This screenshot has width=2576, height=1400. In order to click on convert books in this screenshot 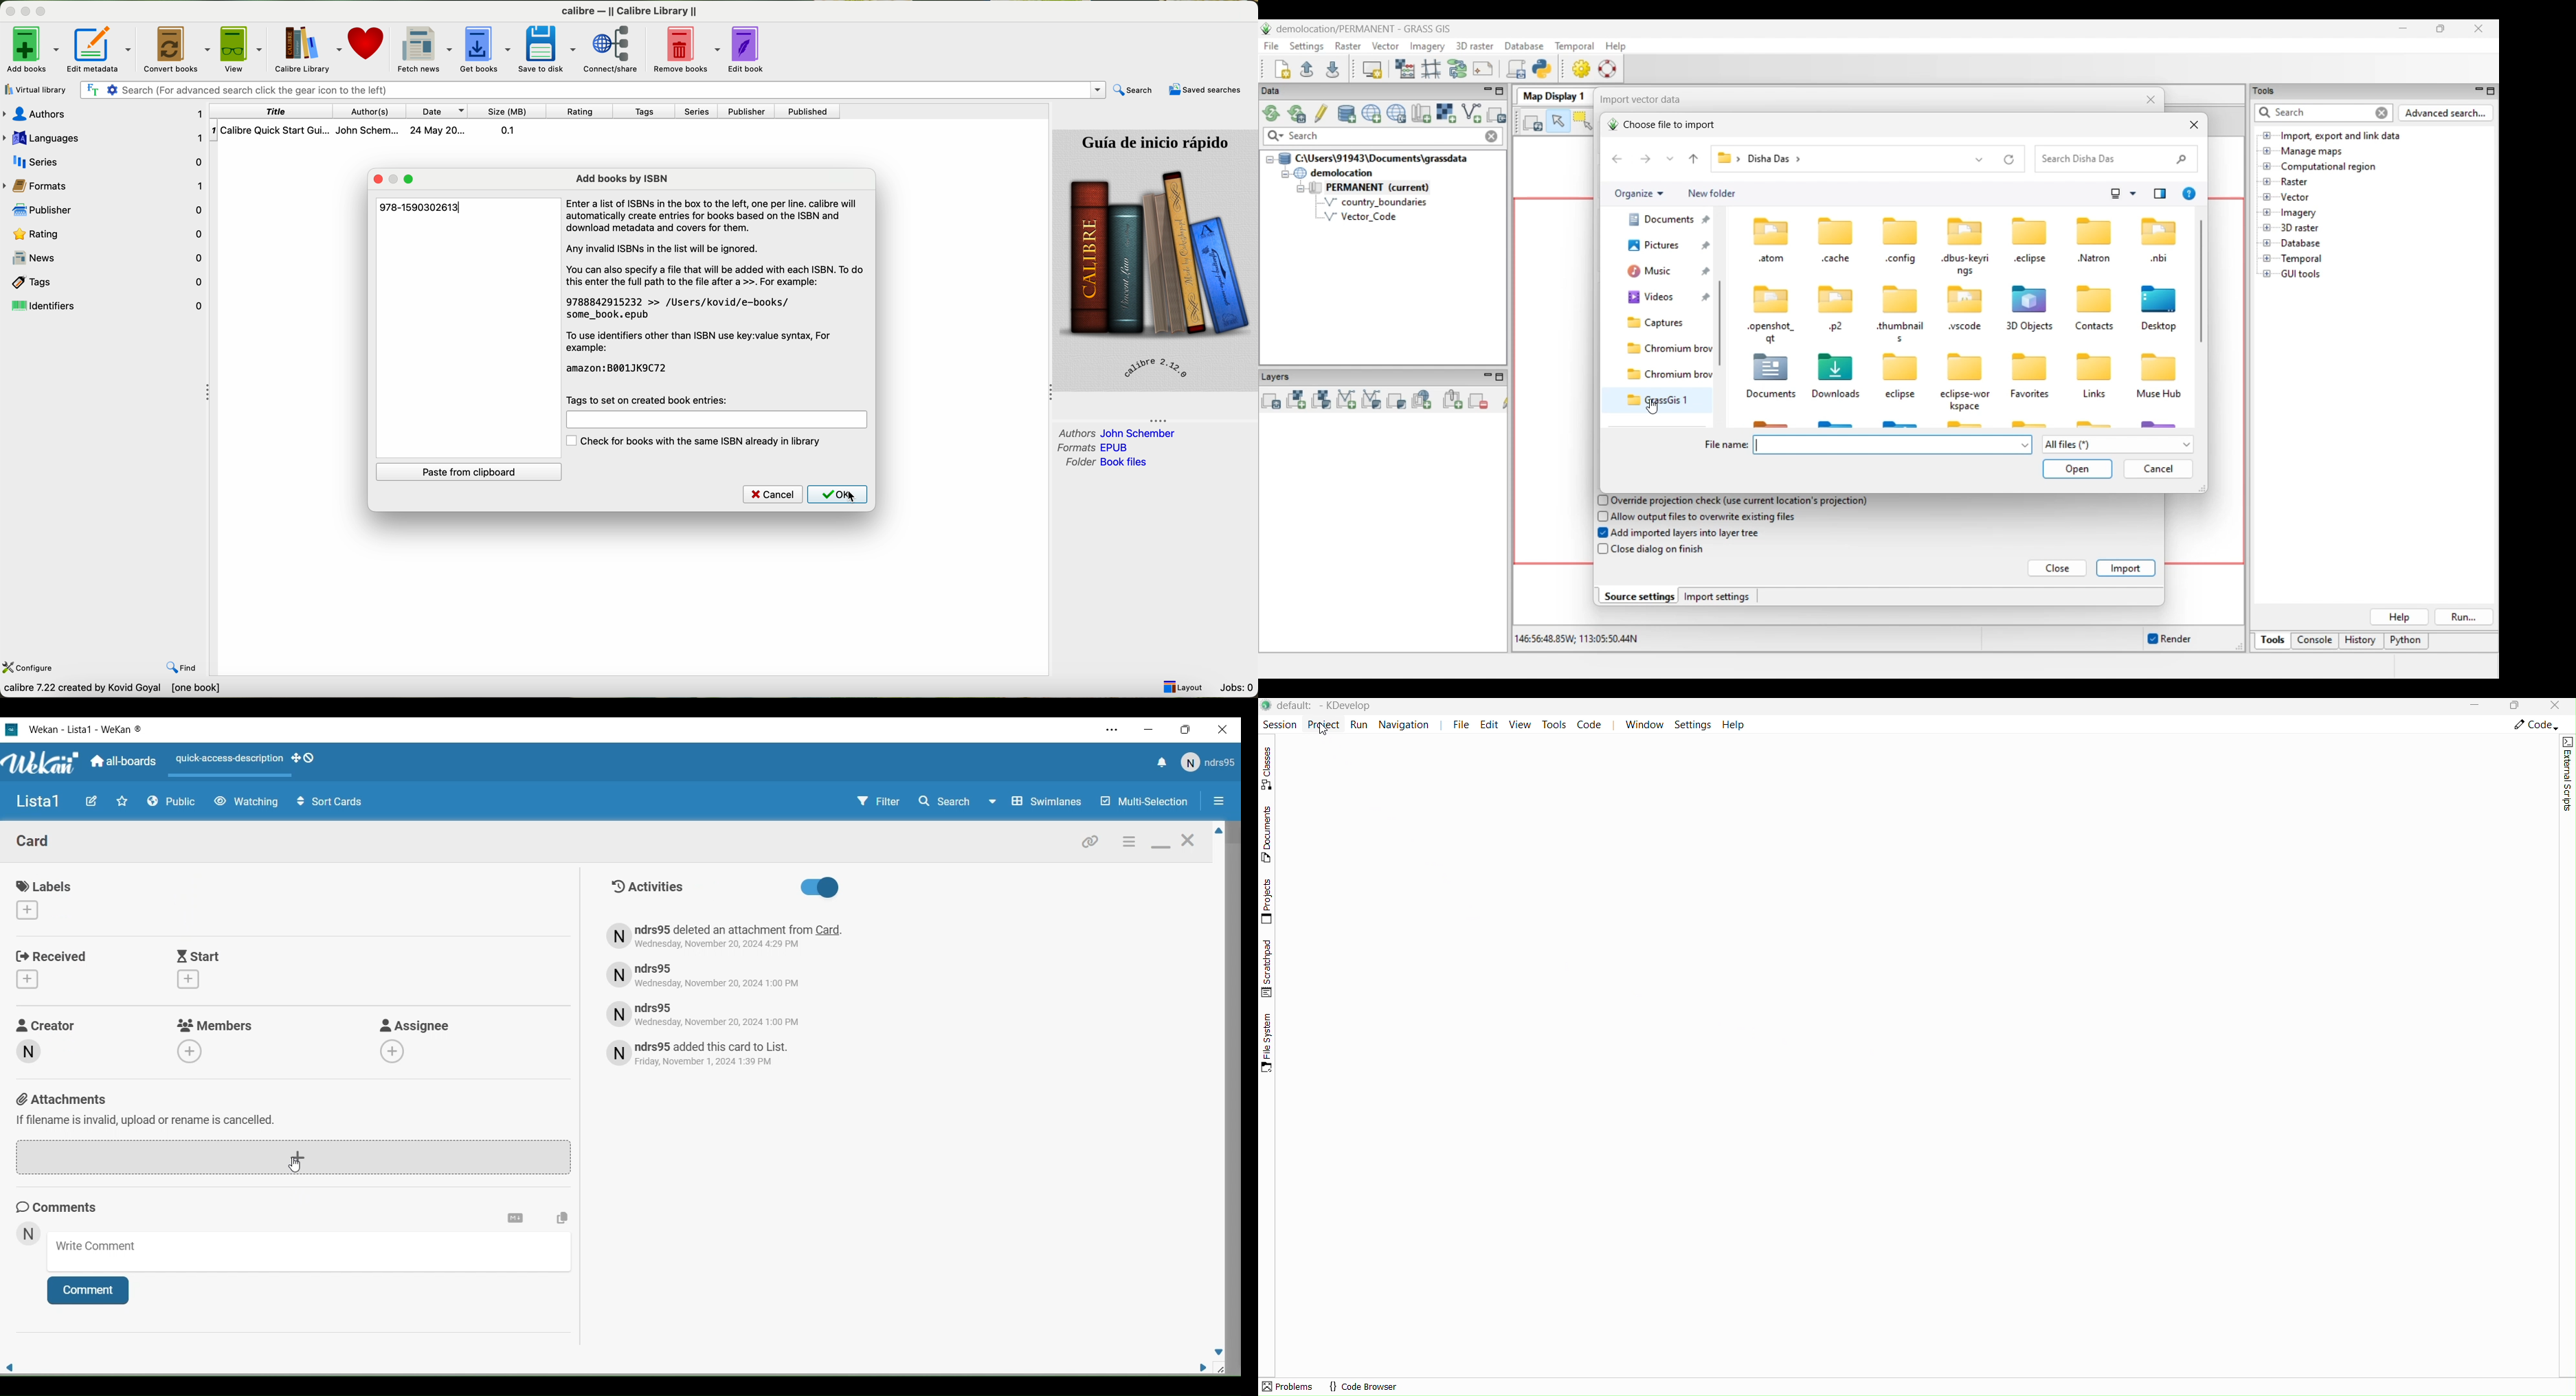, I will do `click(178, 49)`.